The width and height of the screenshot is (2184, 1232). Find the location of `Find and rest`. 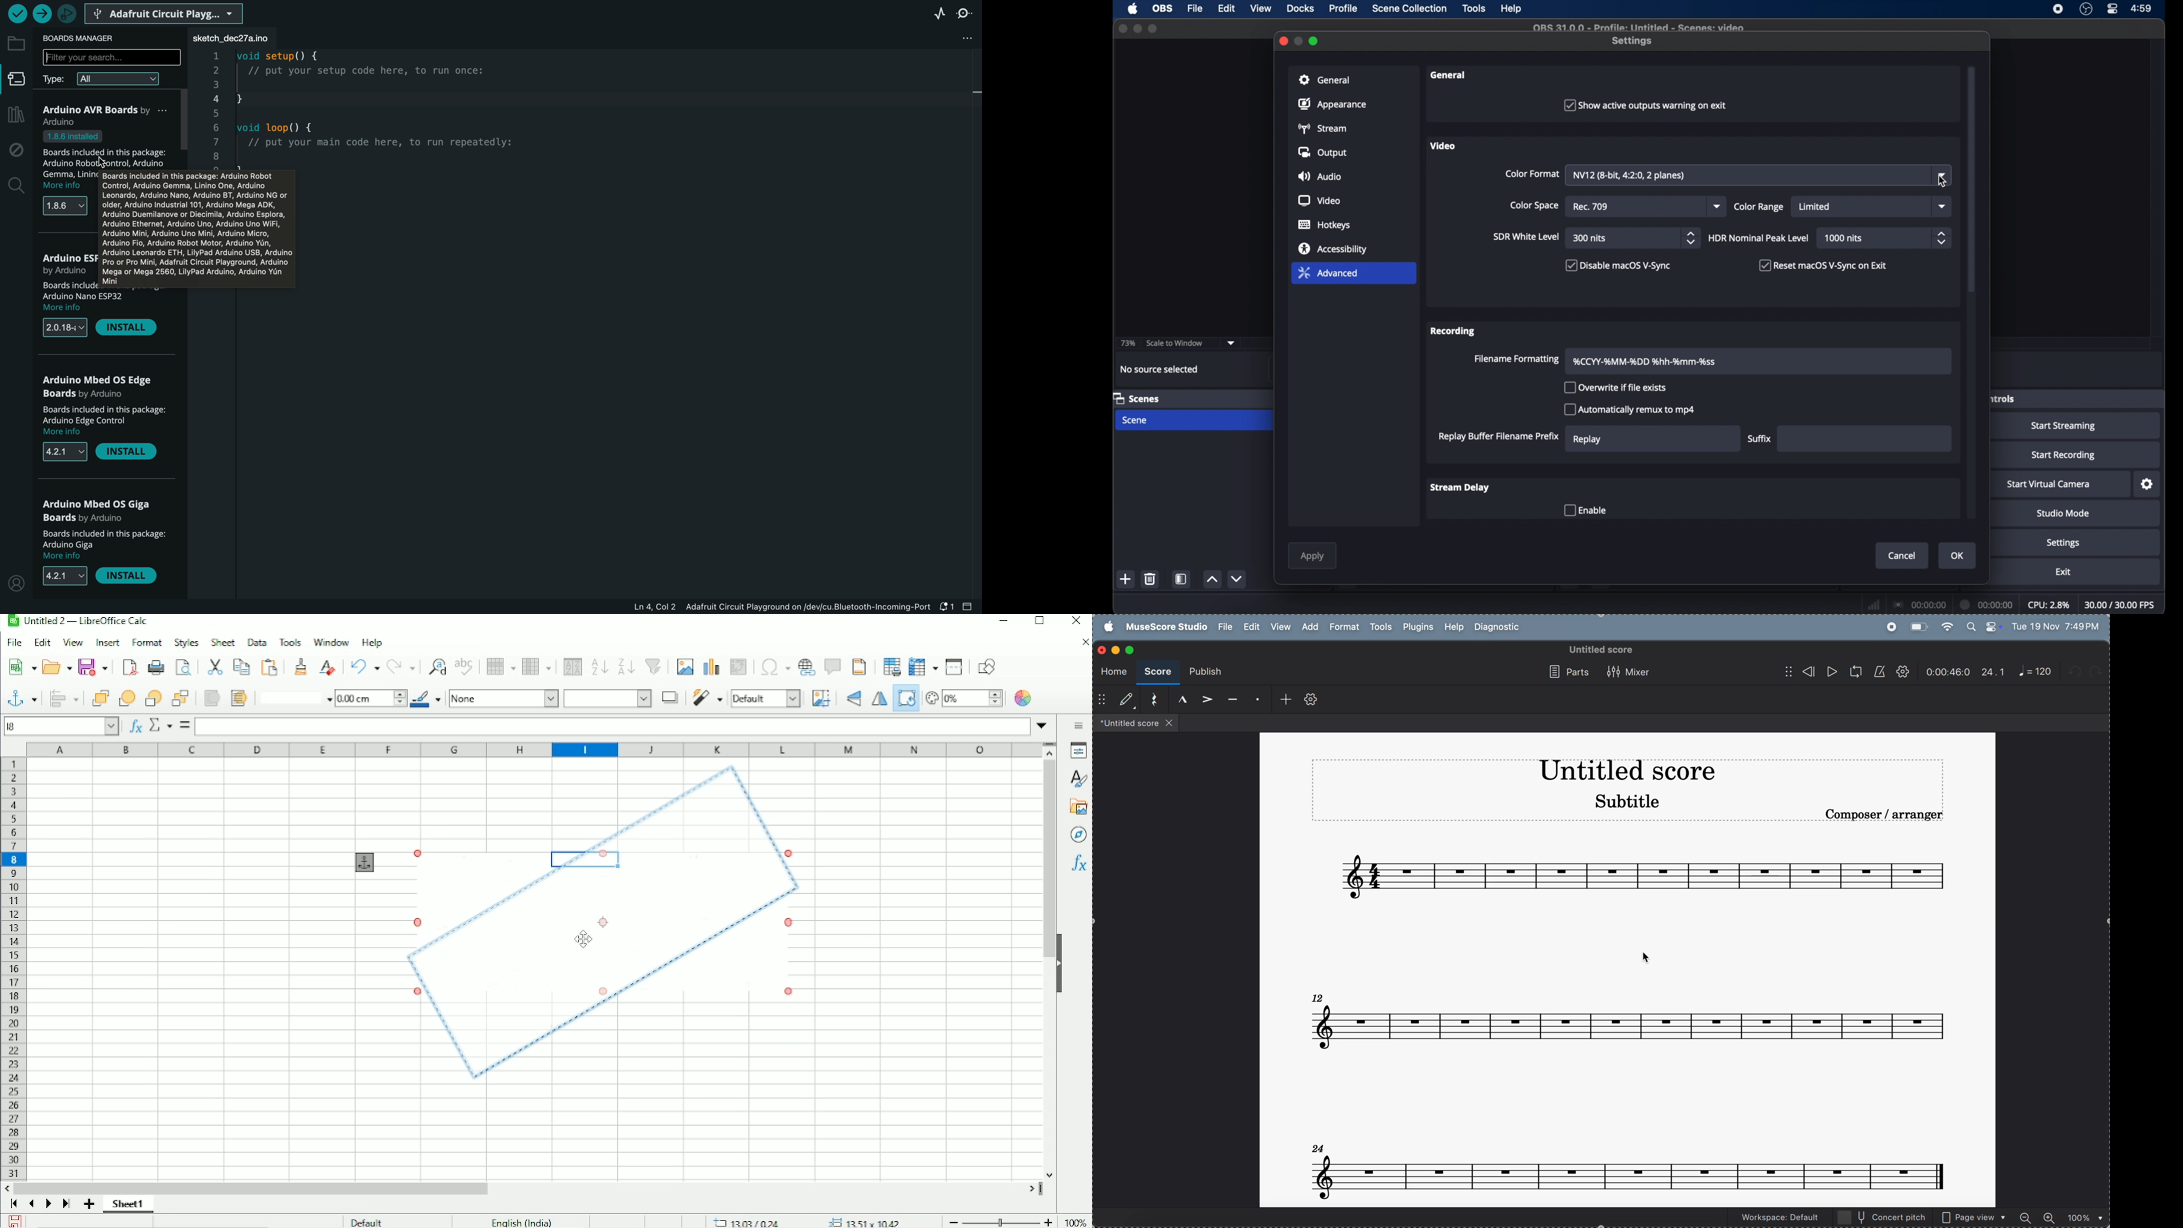

Find and rest is located at coordinates (435, 665).